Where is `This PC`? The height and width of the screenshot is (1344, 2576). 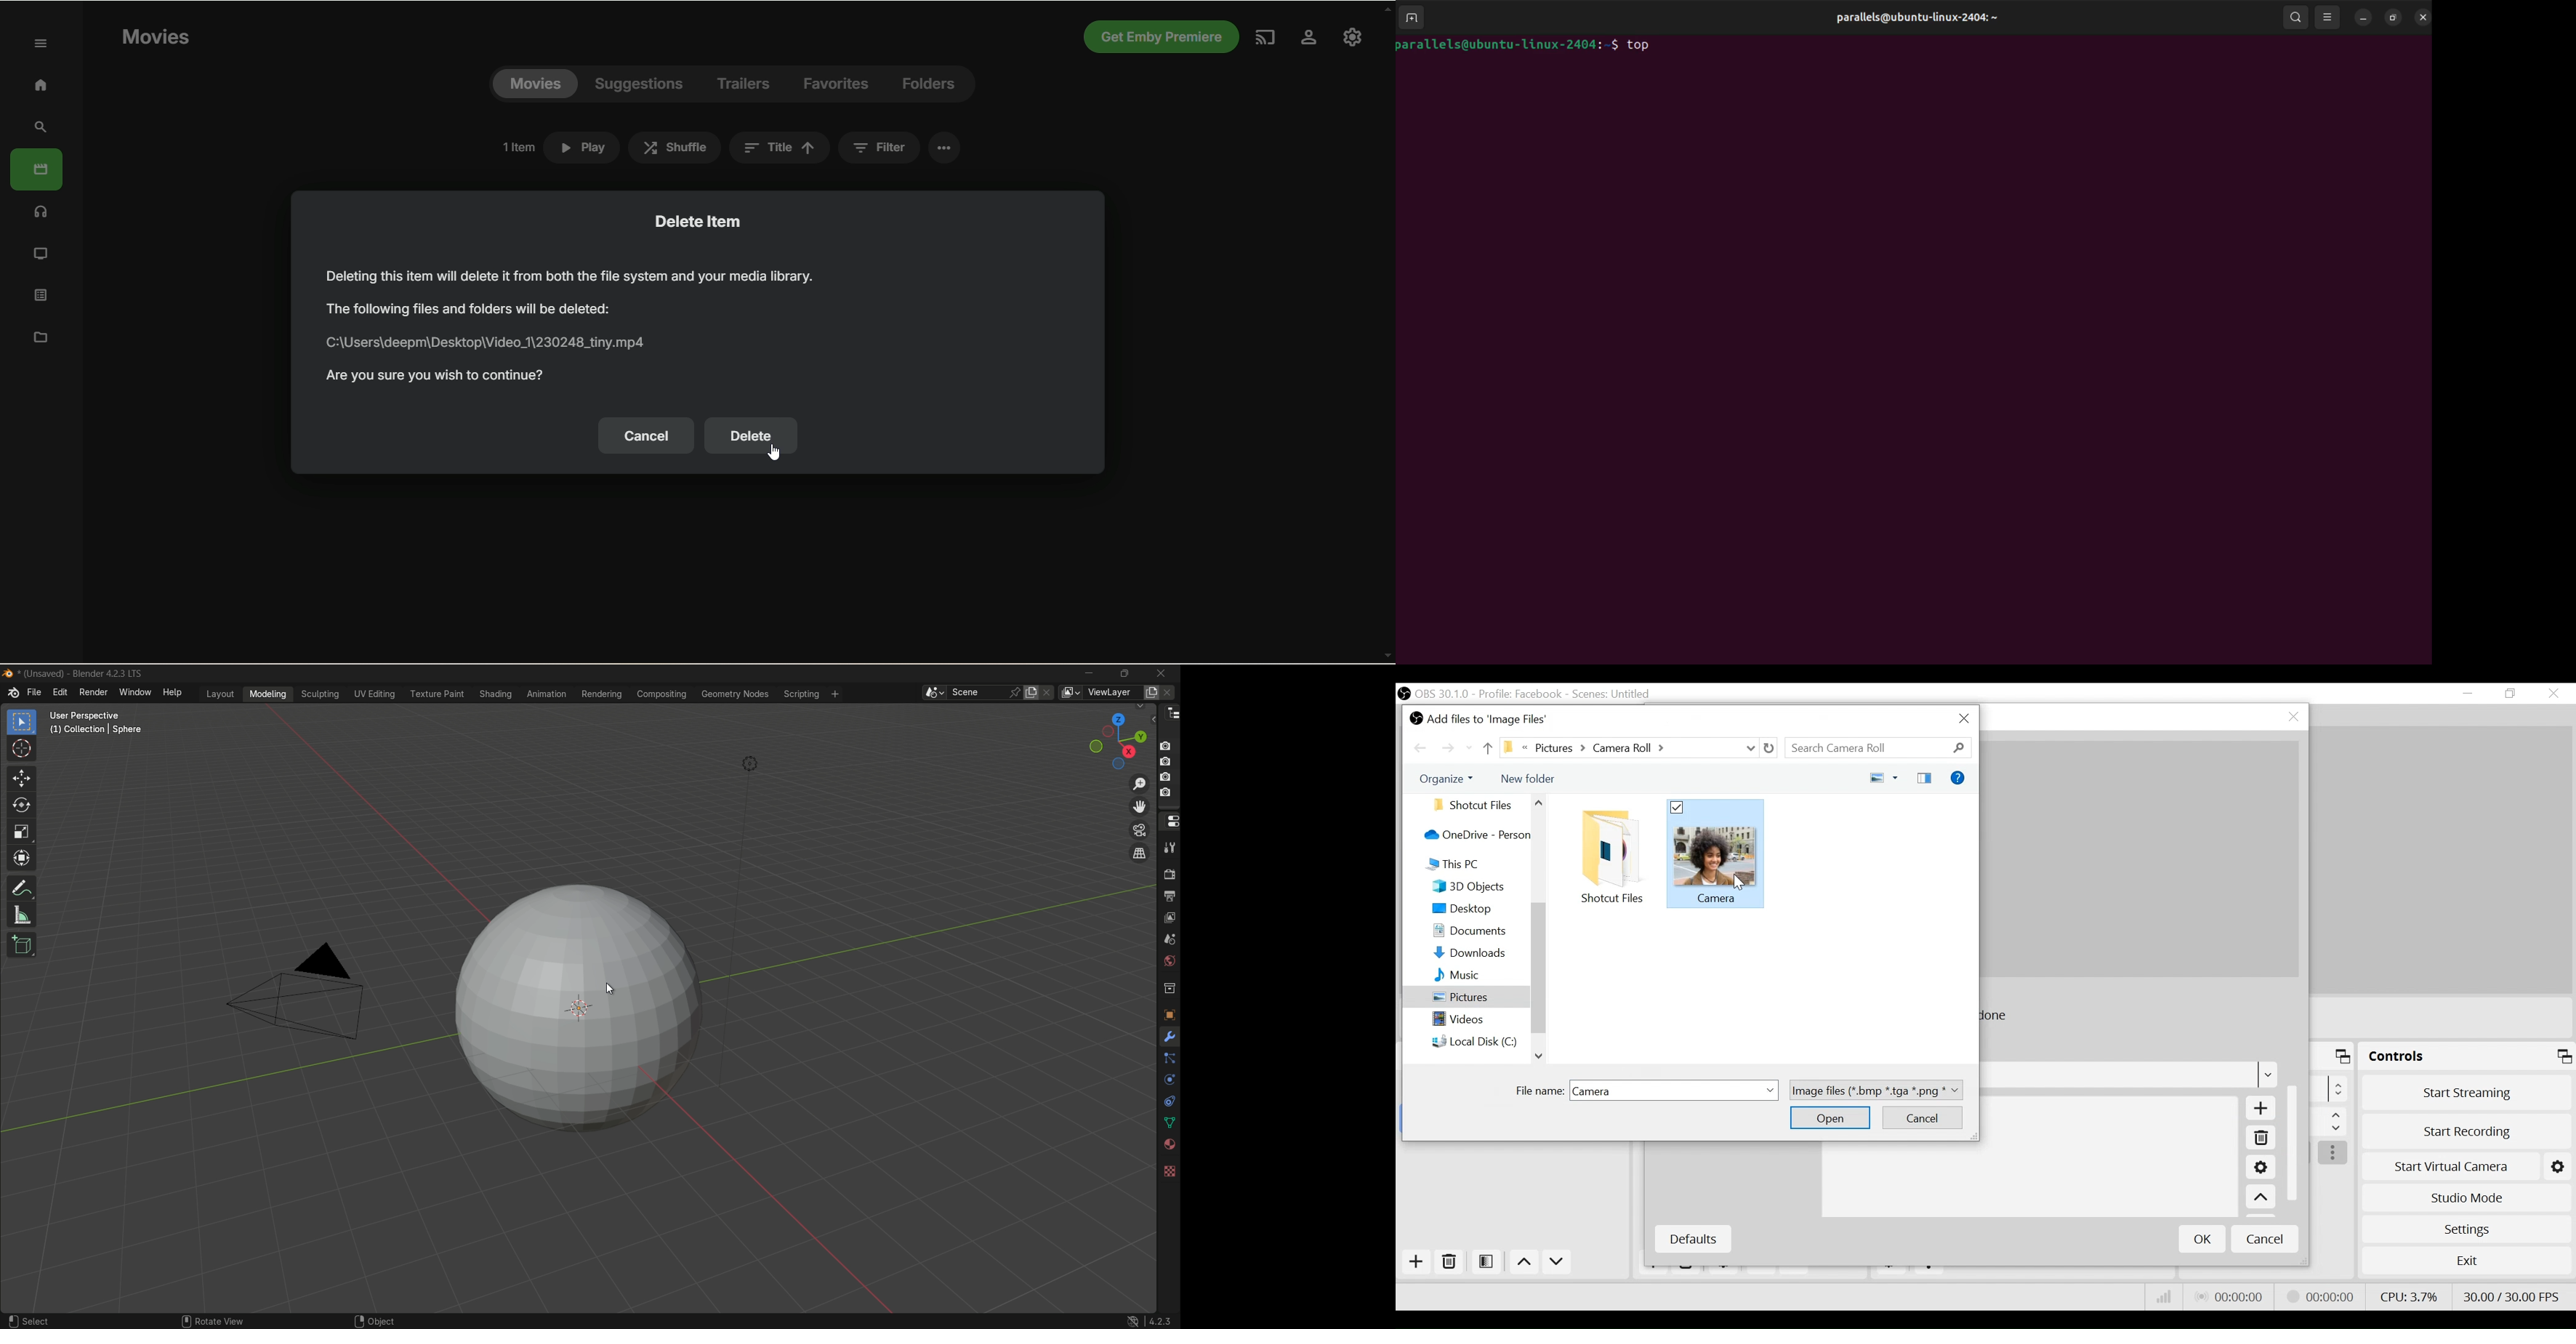
This PC is located at coordinates (1476, 865).